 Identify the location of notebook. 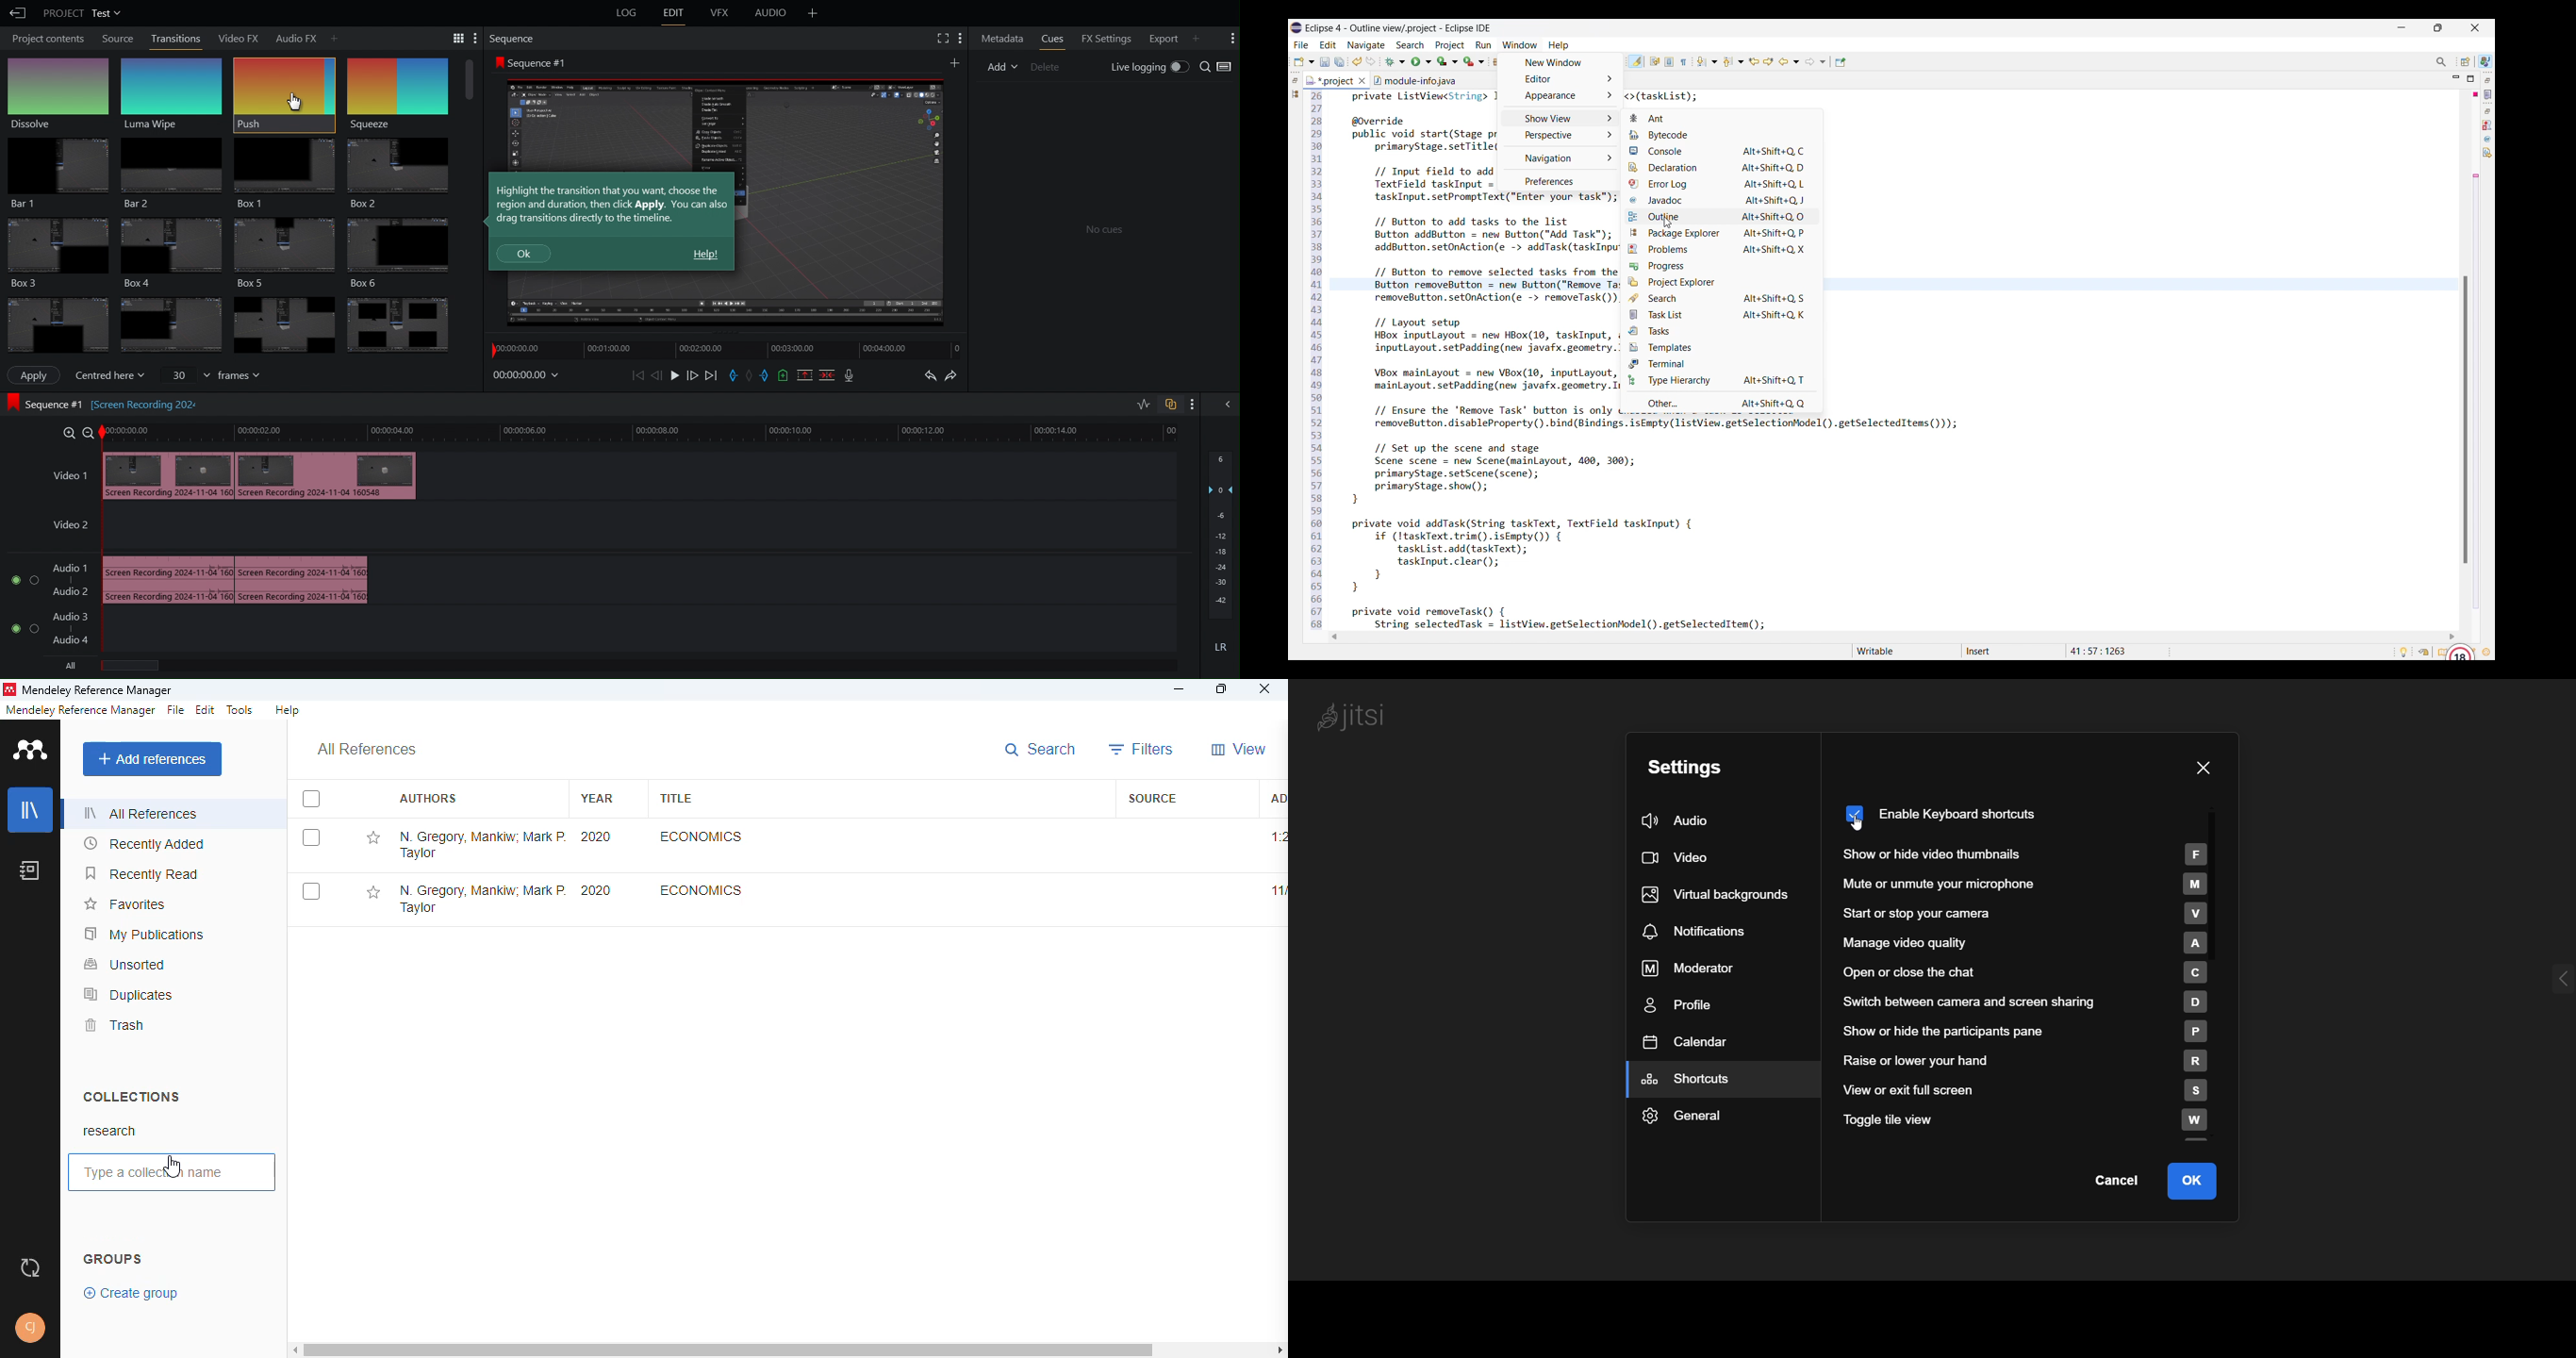
(30, 869).